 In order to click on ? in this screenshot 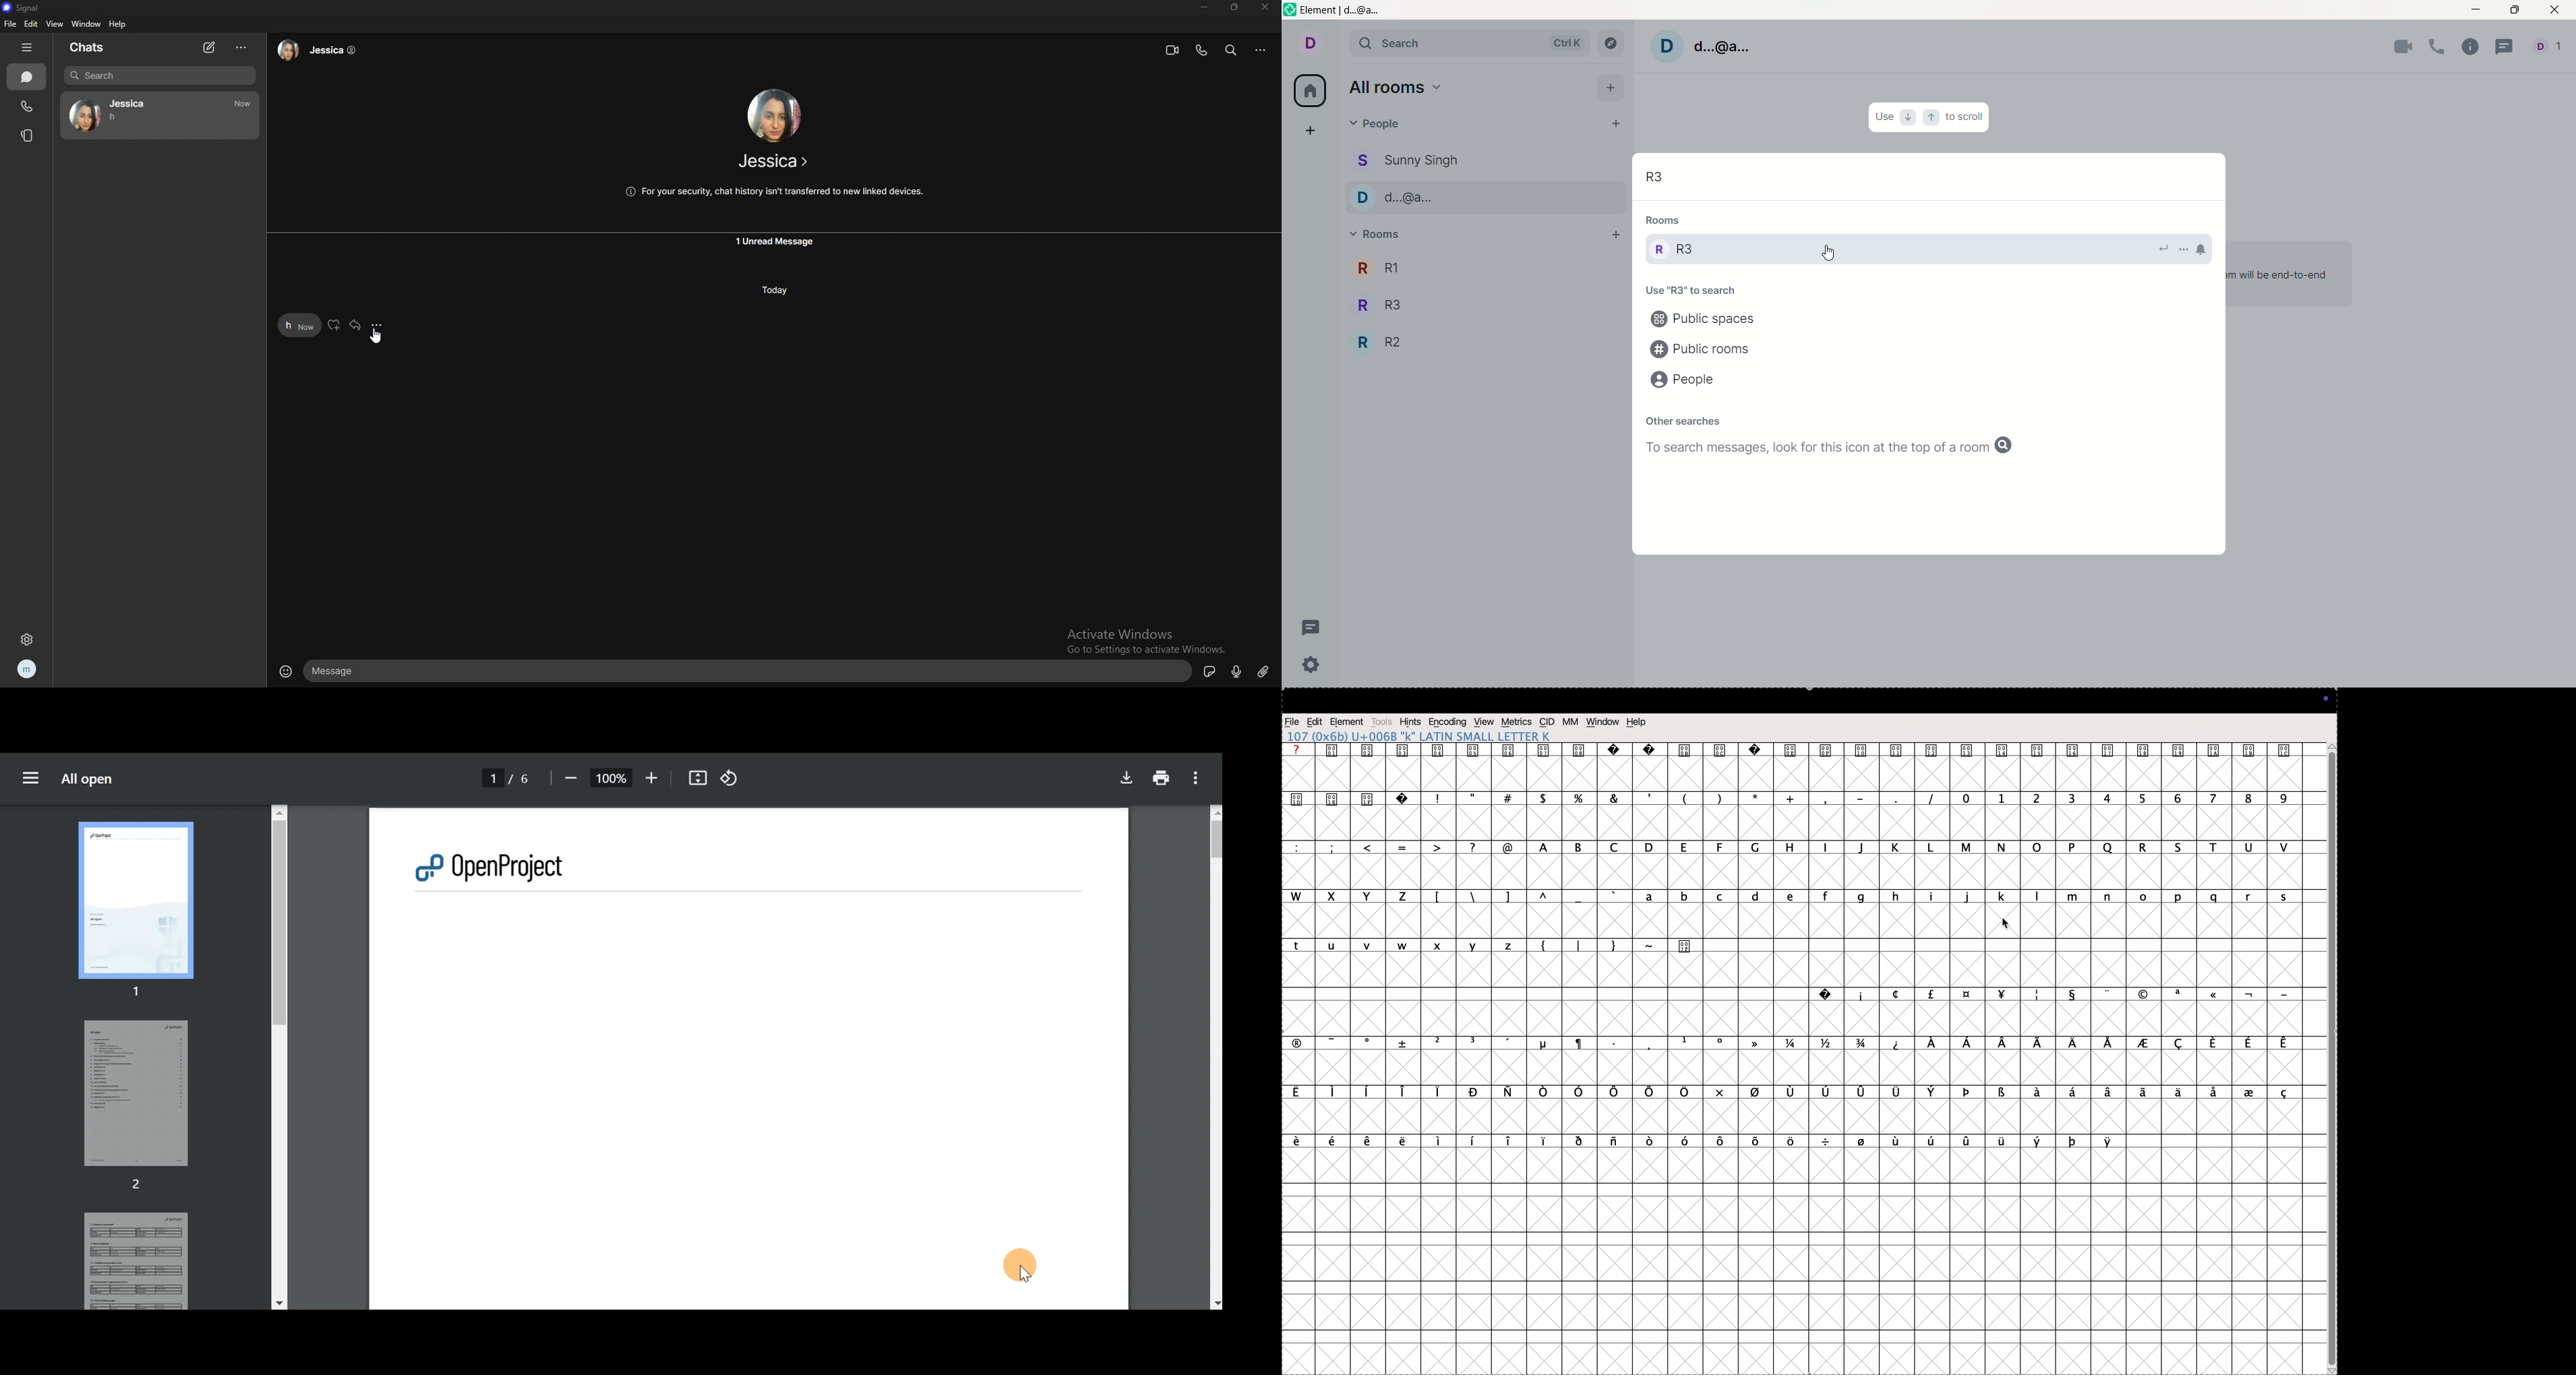, I will do `click(1827, 995)`.